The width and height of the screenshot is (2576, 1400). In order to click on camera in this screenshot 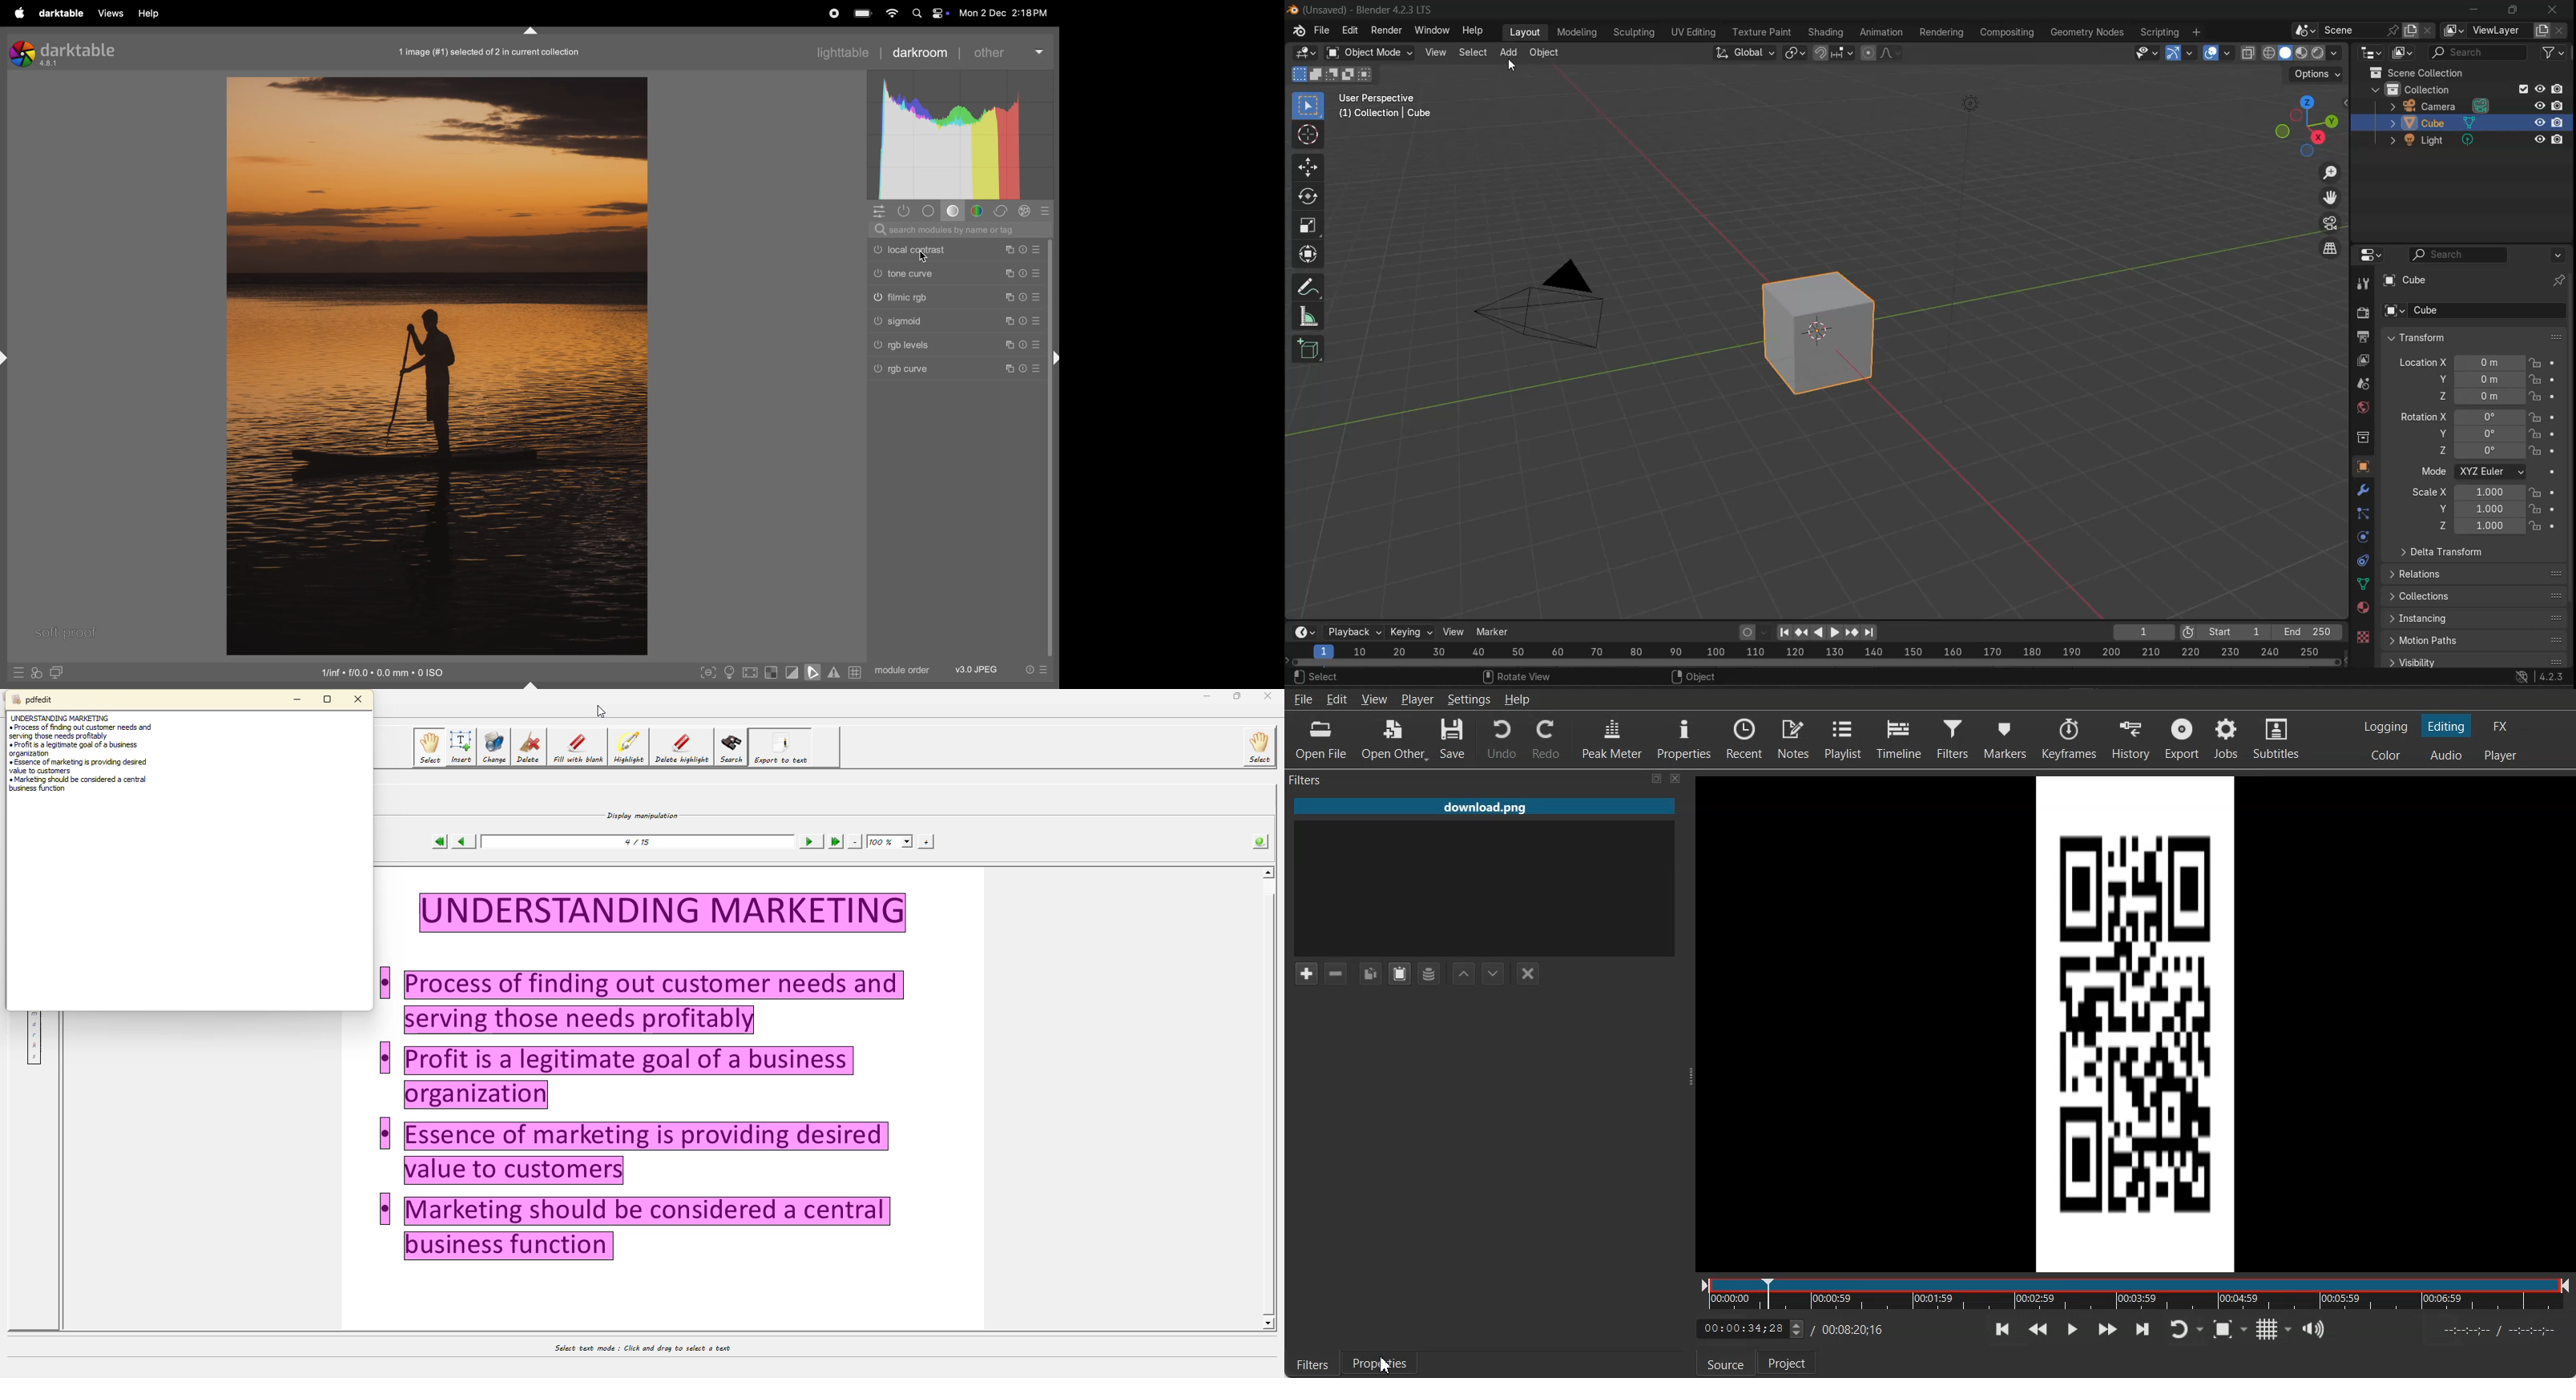, I will do `click(2443, 105)`.